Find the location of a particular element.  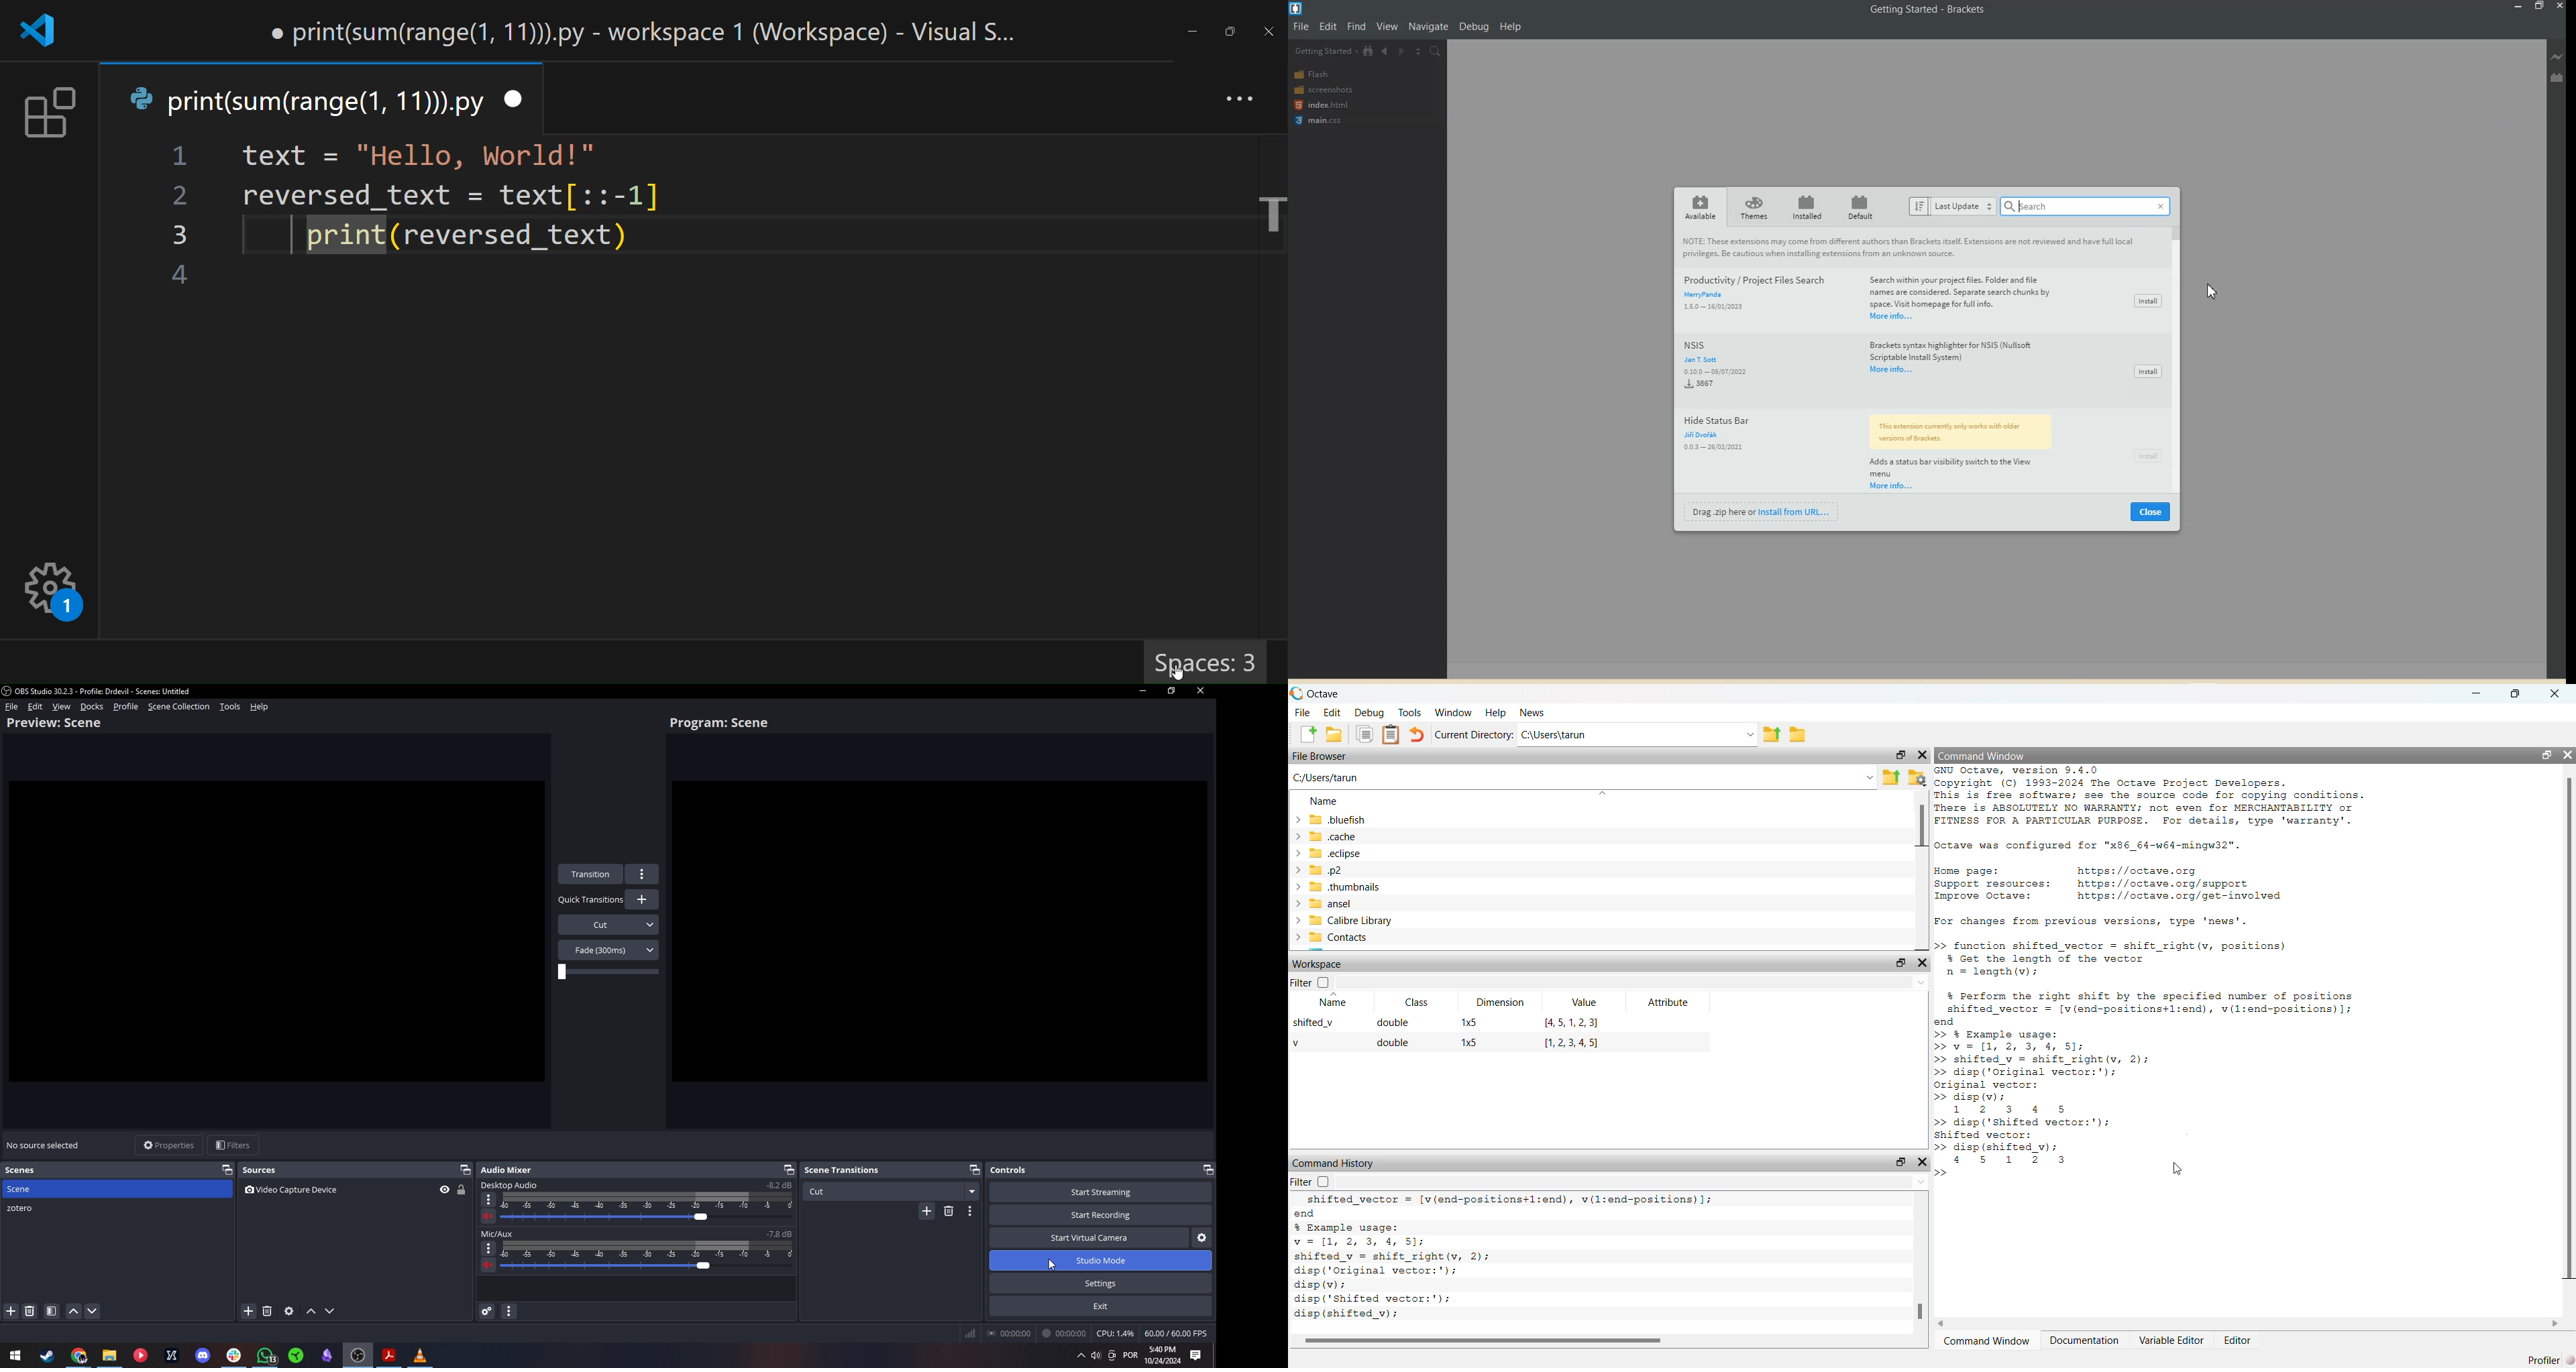

Transition menu 2 is located at coordinates (609, 950).